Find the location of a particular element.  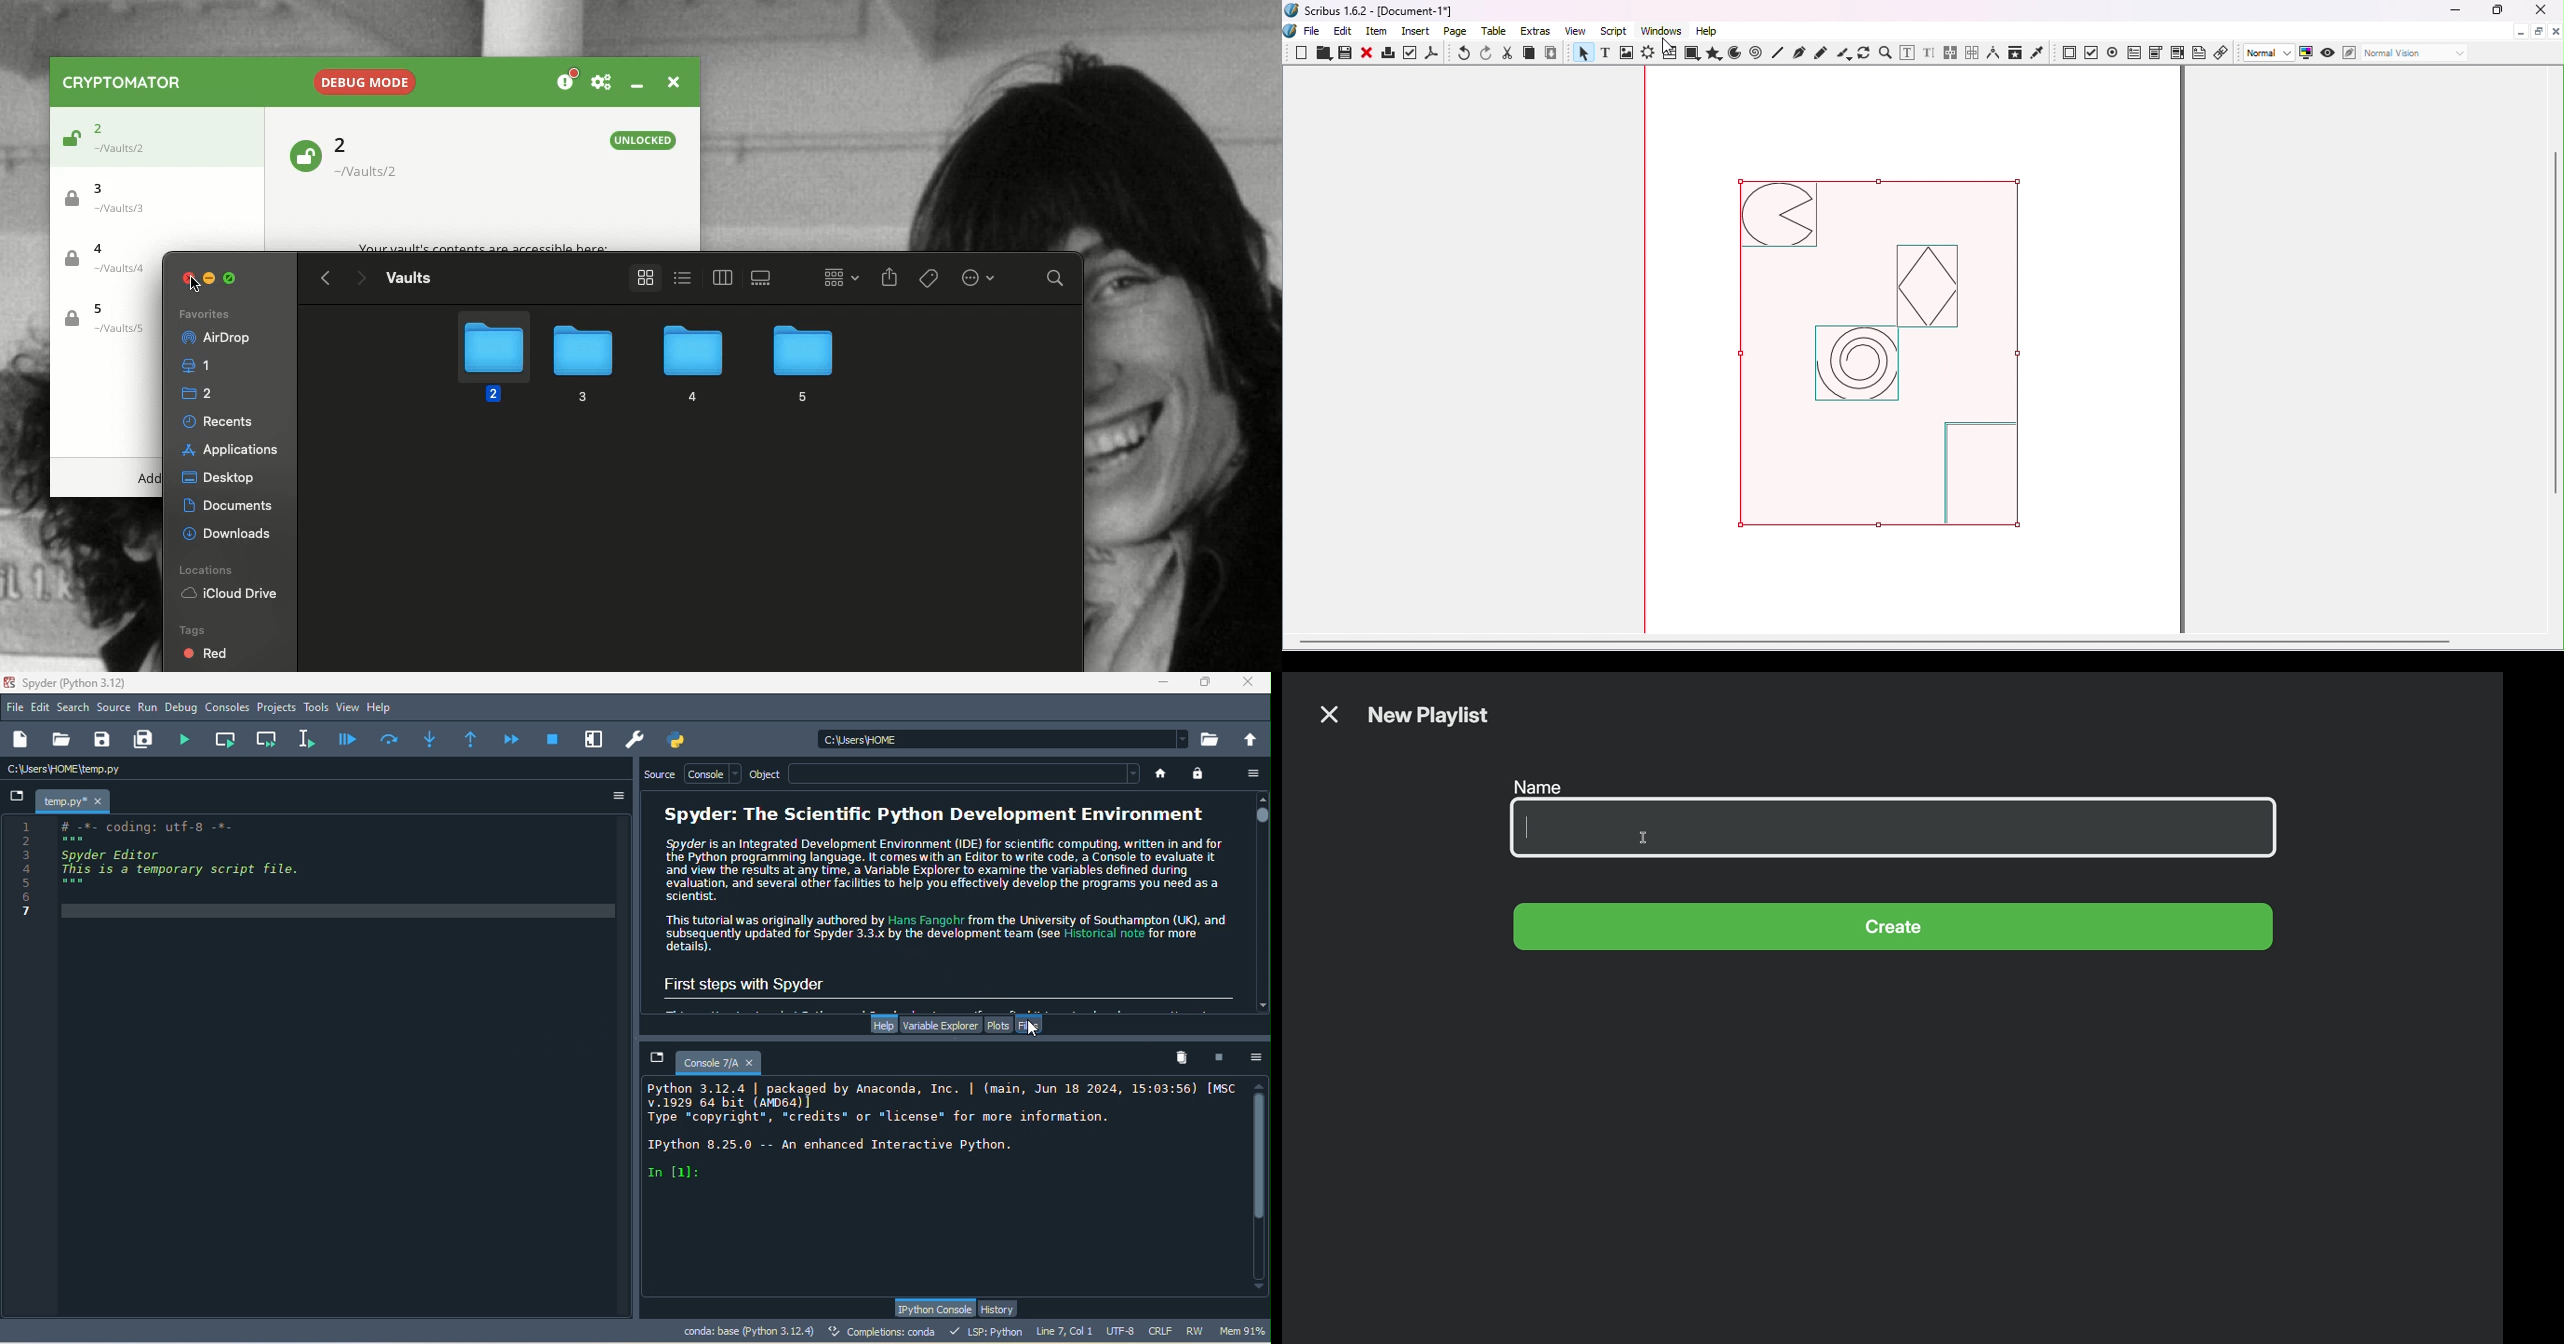

Orange is located at coordinates (216, 656).